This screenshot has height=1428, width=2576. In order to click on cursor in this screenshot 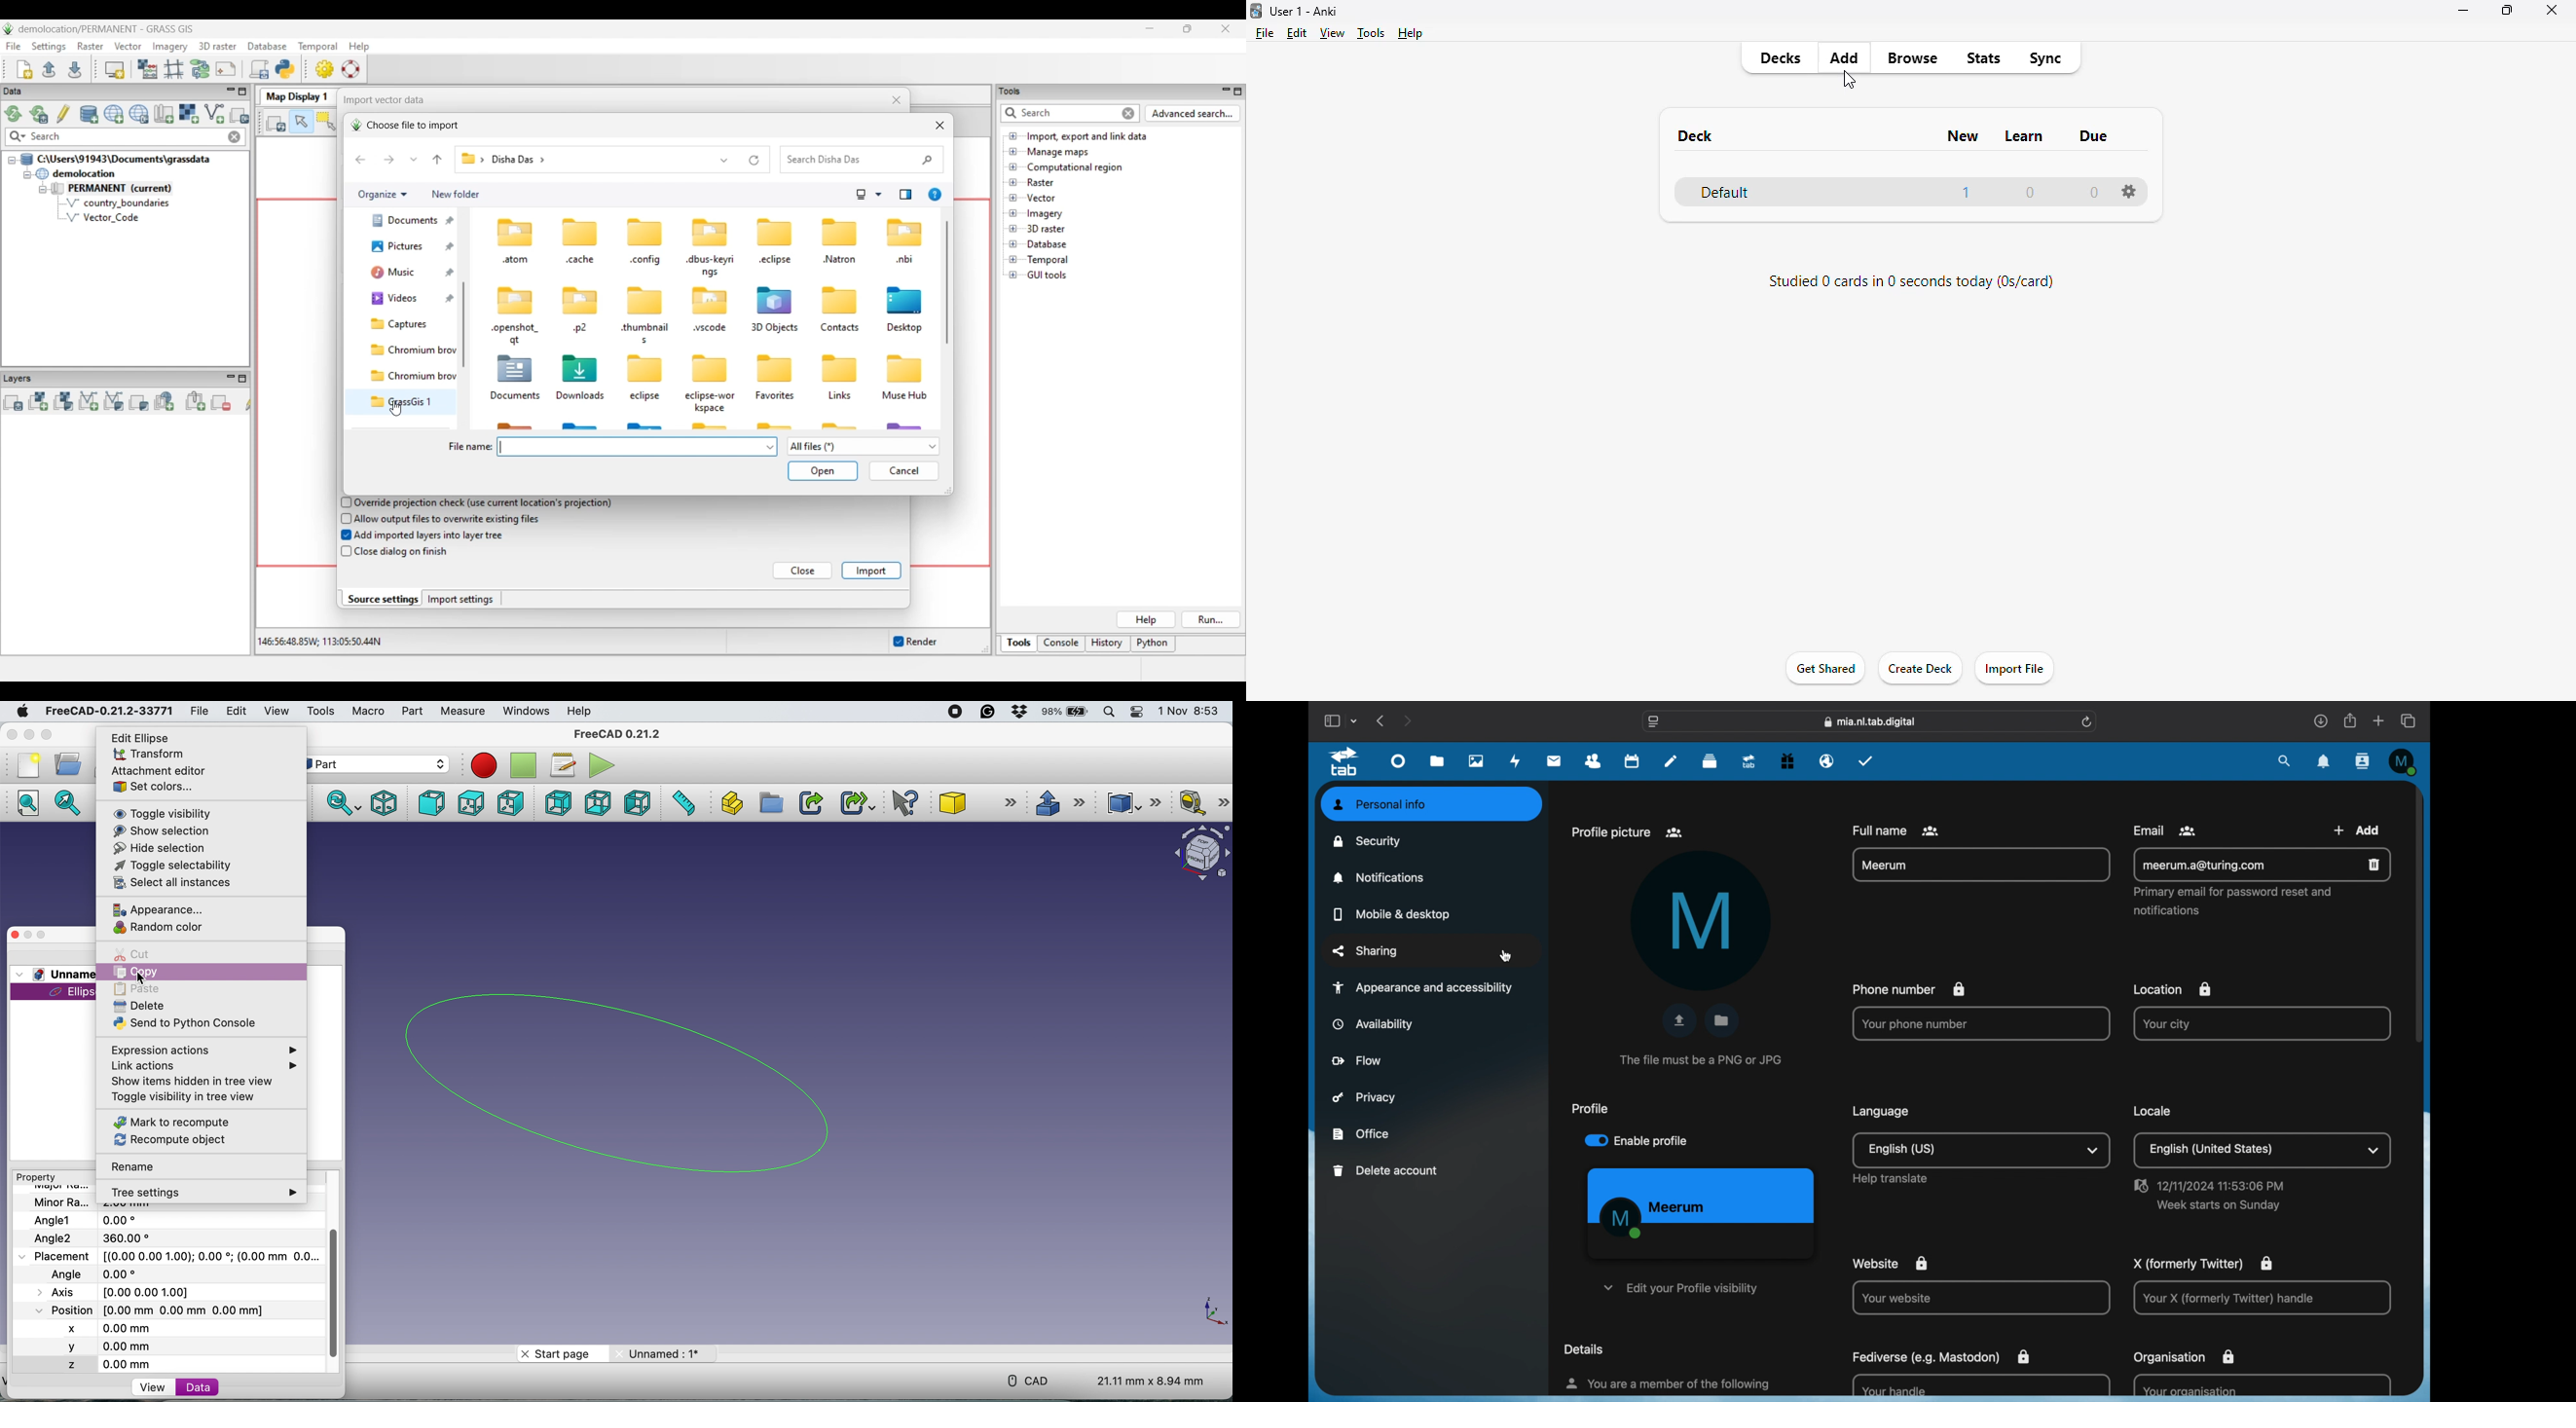, I will do `click(143, 979)`.